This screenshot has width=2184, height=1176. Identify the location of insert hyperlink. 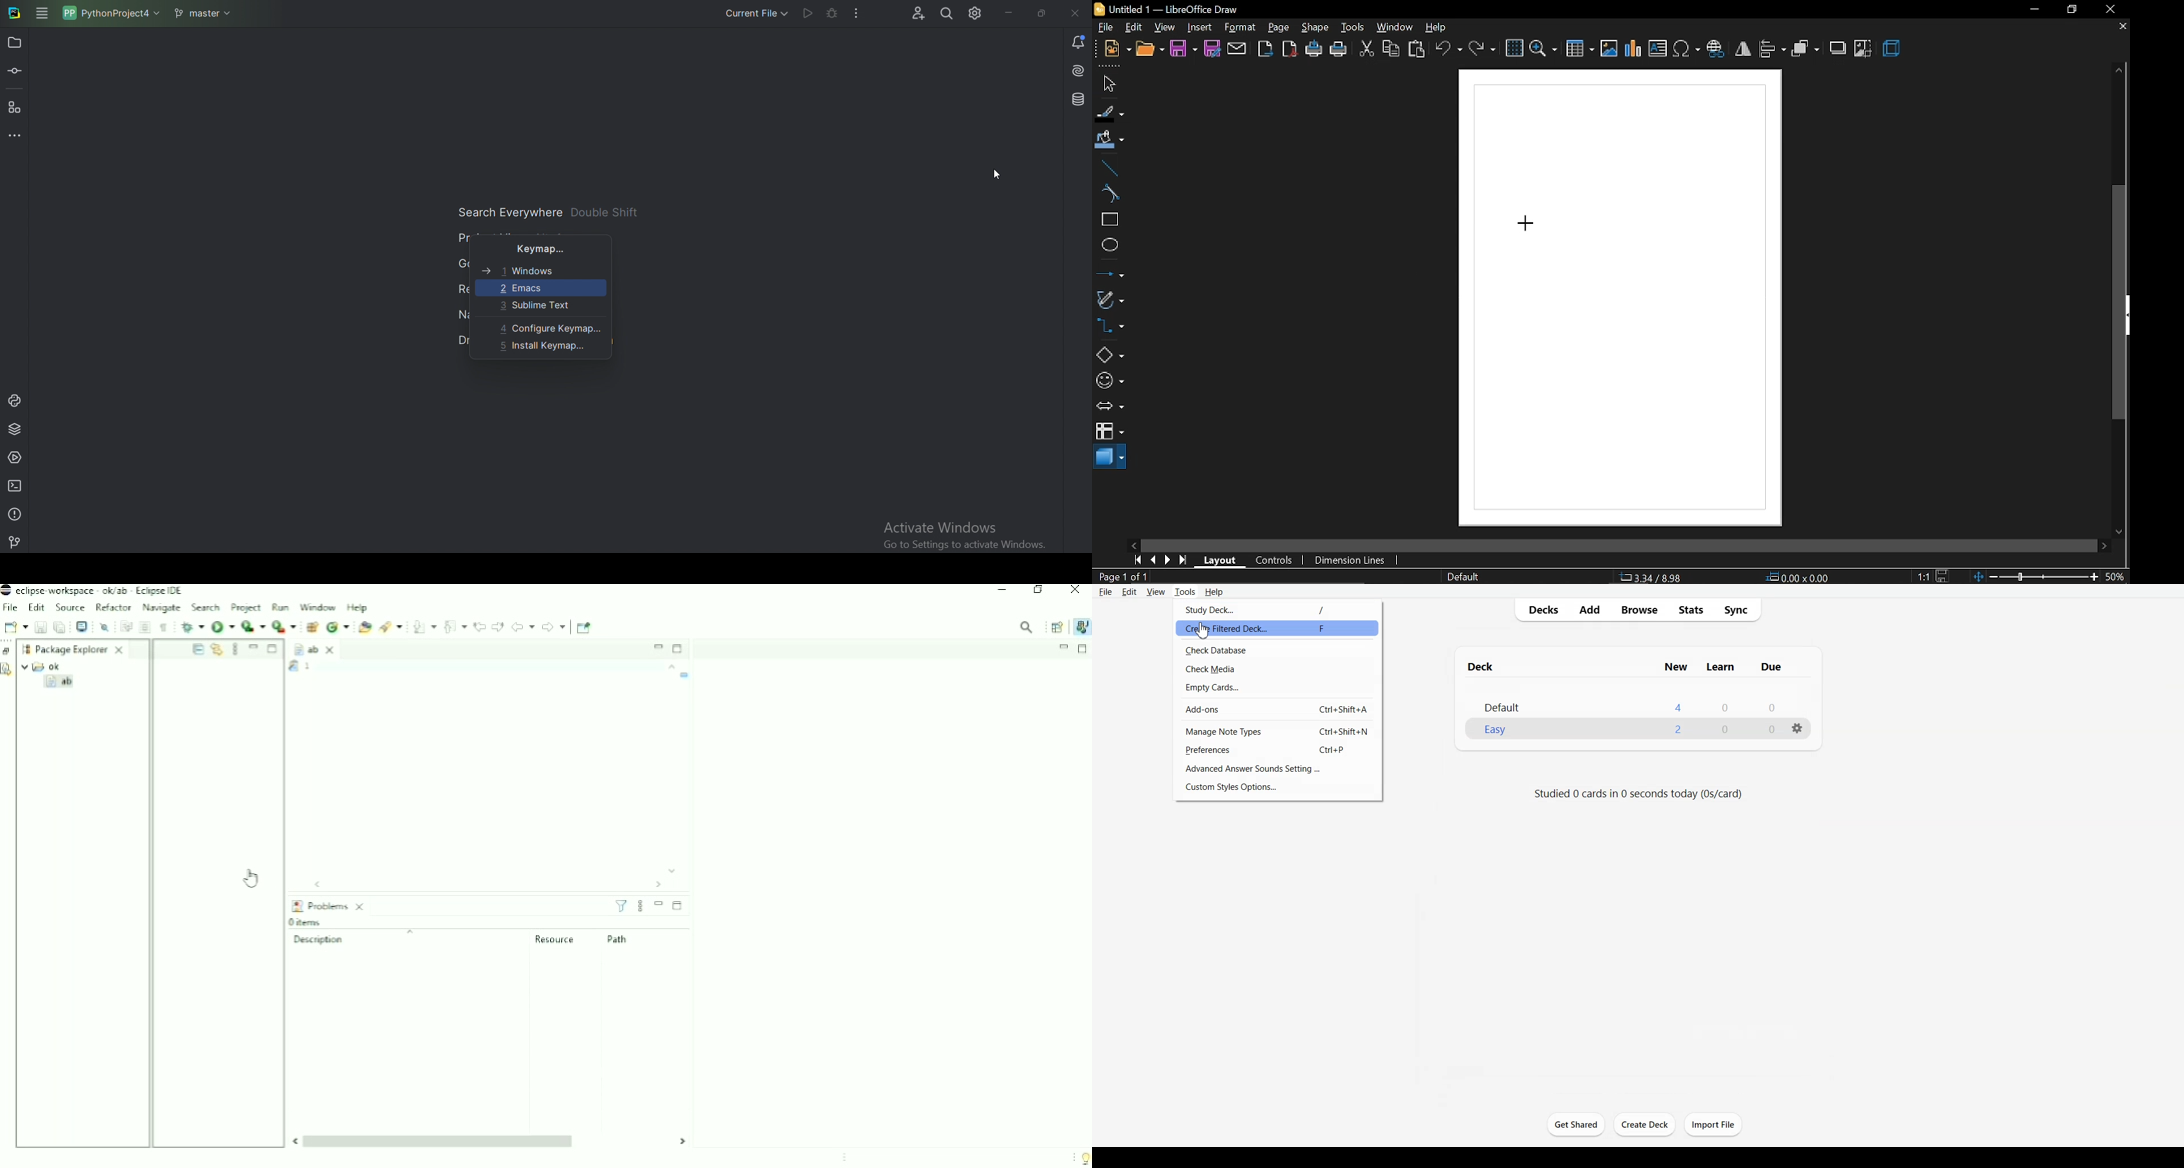
(1716, 50).